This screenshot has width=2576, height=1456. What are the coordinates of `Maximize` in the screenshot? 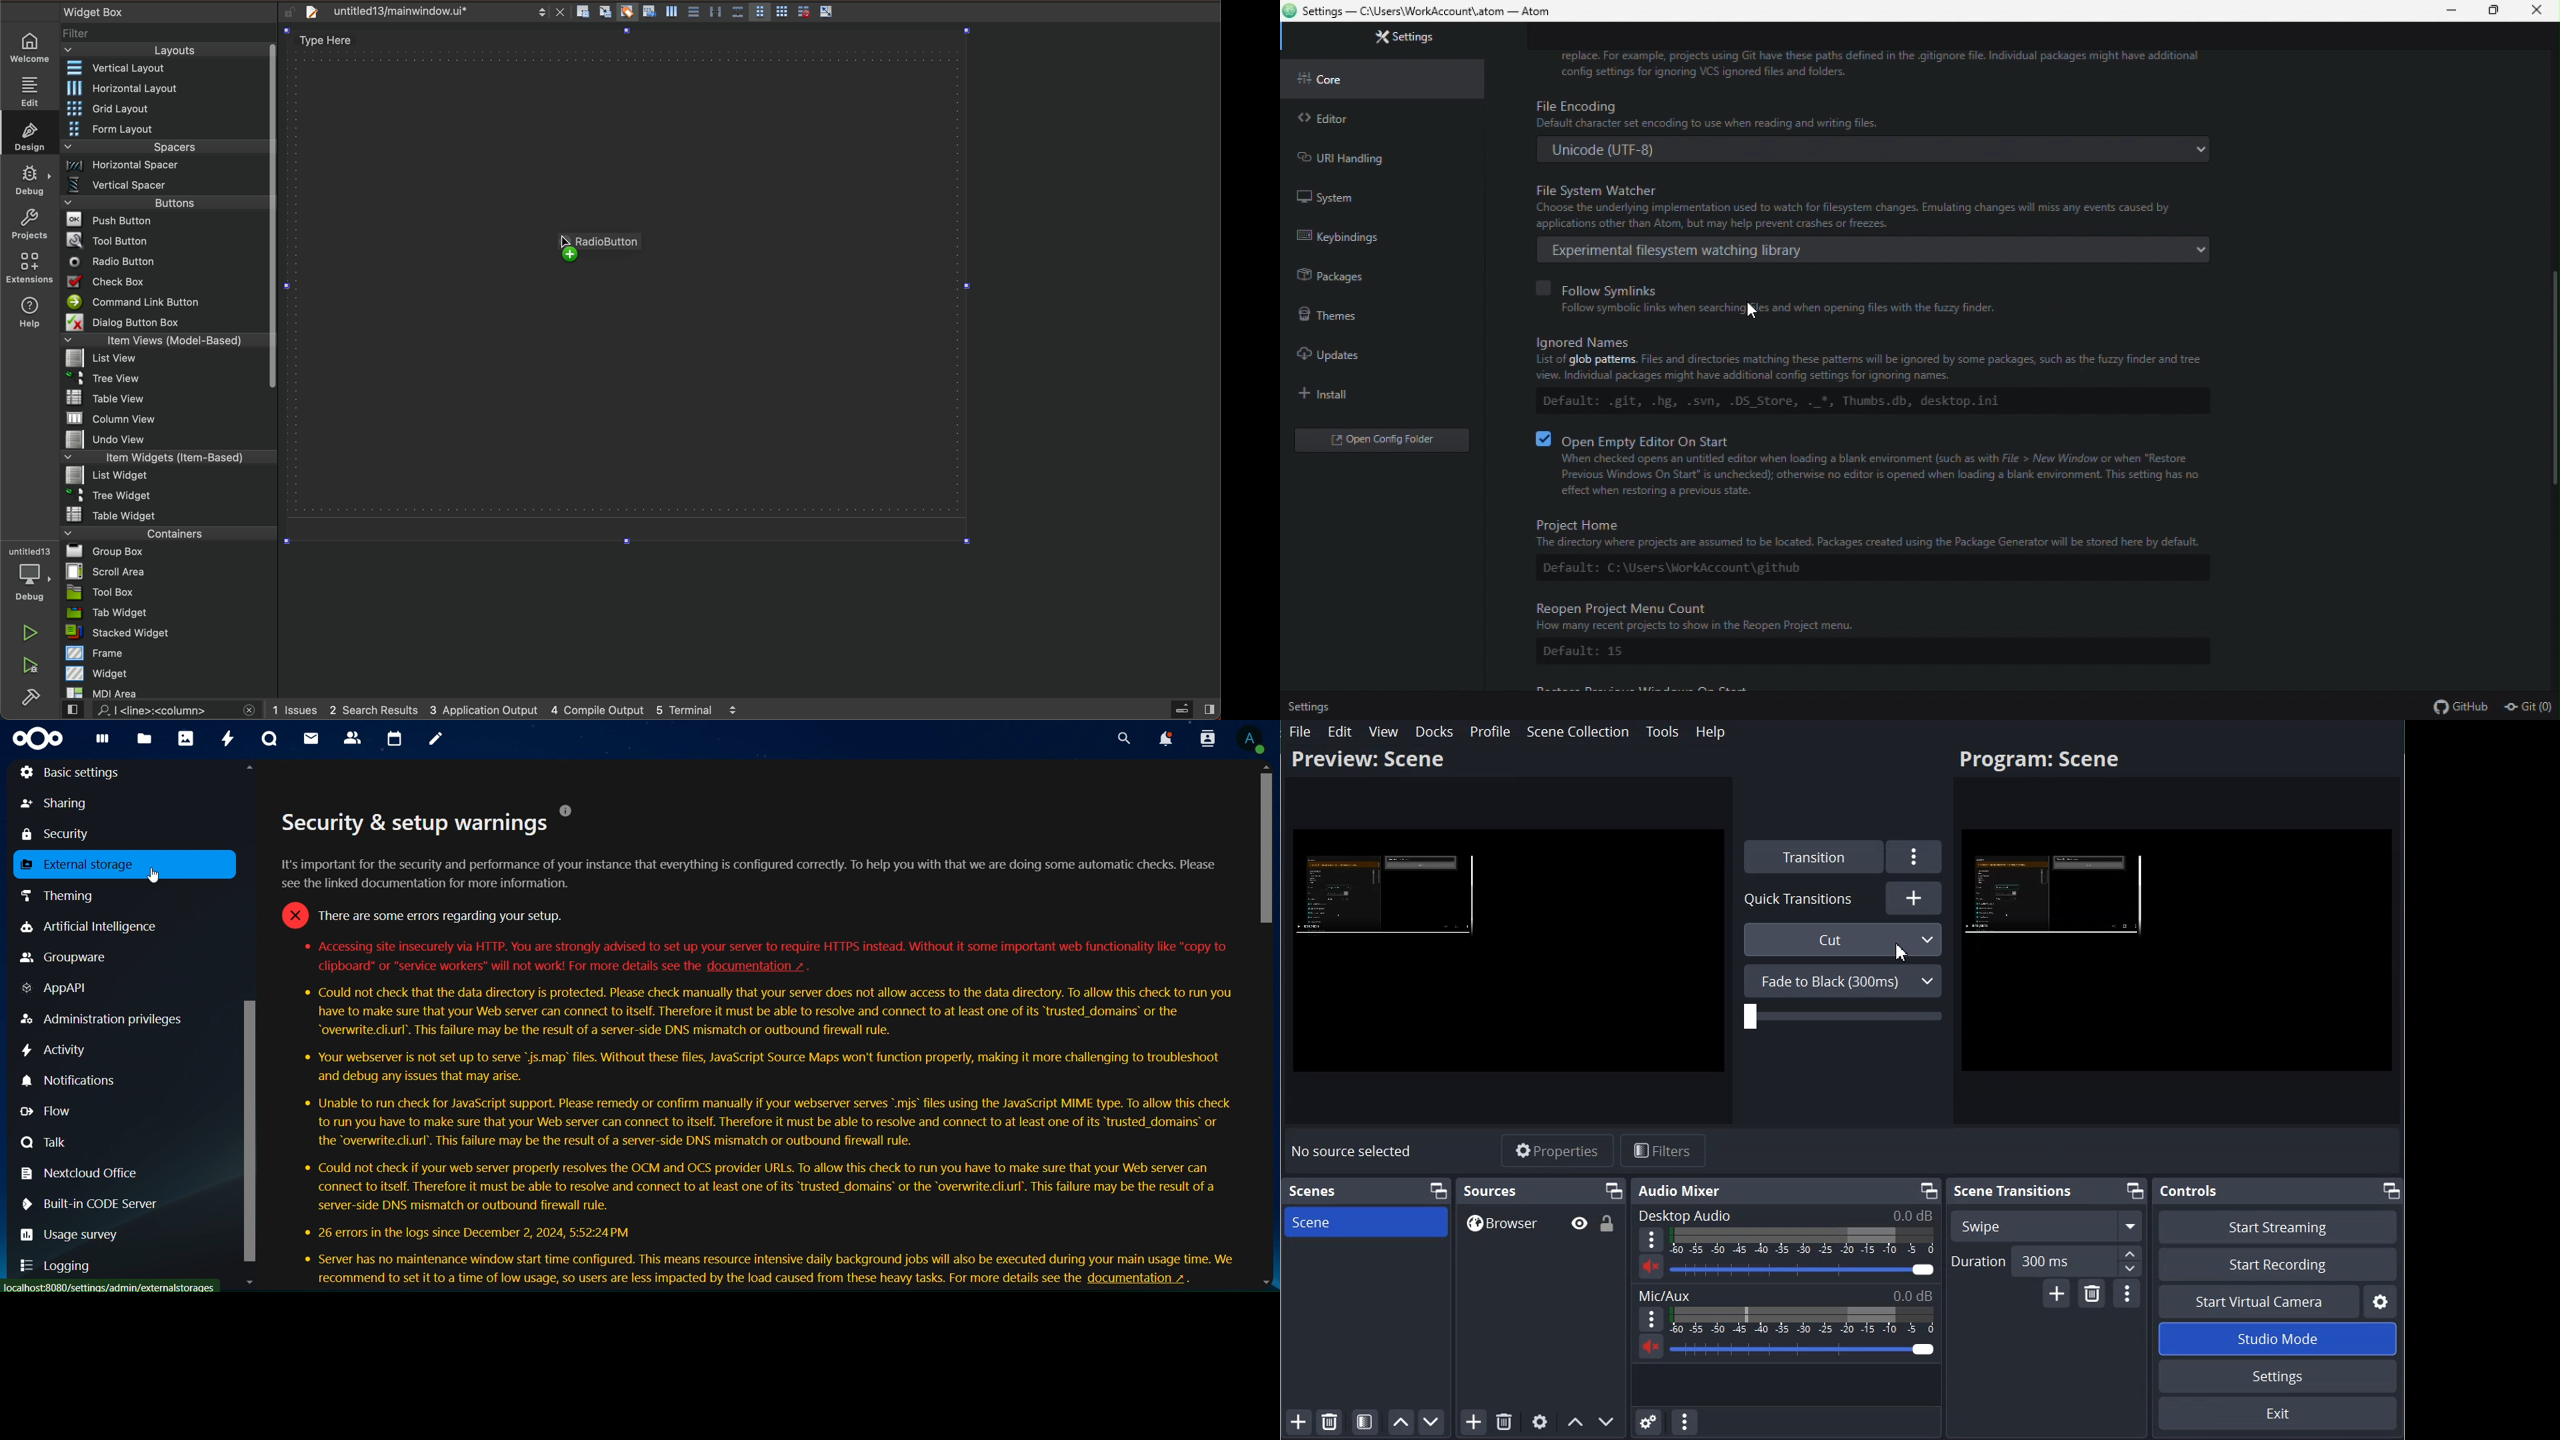 It's located at (2136, 1191).